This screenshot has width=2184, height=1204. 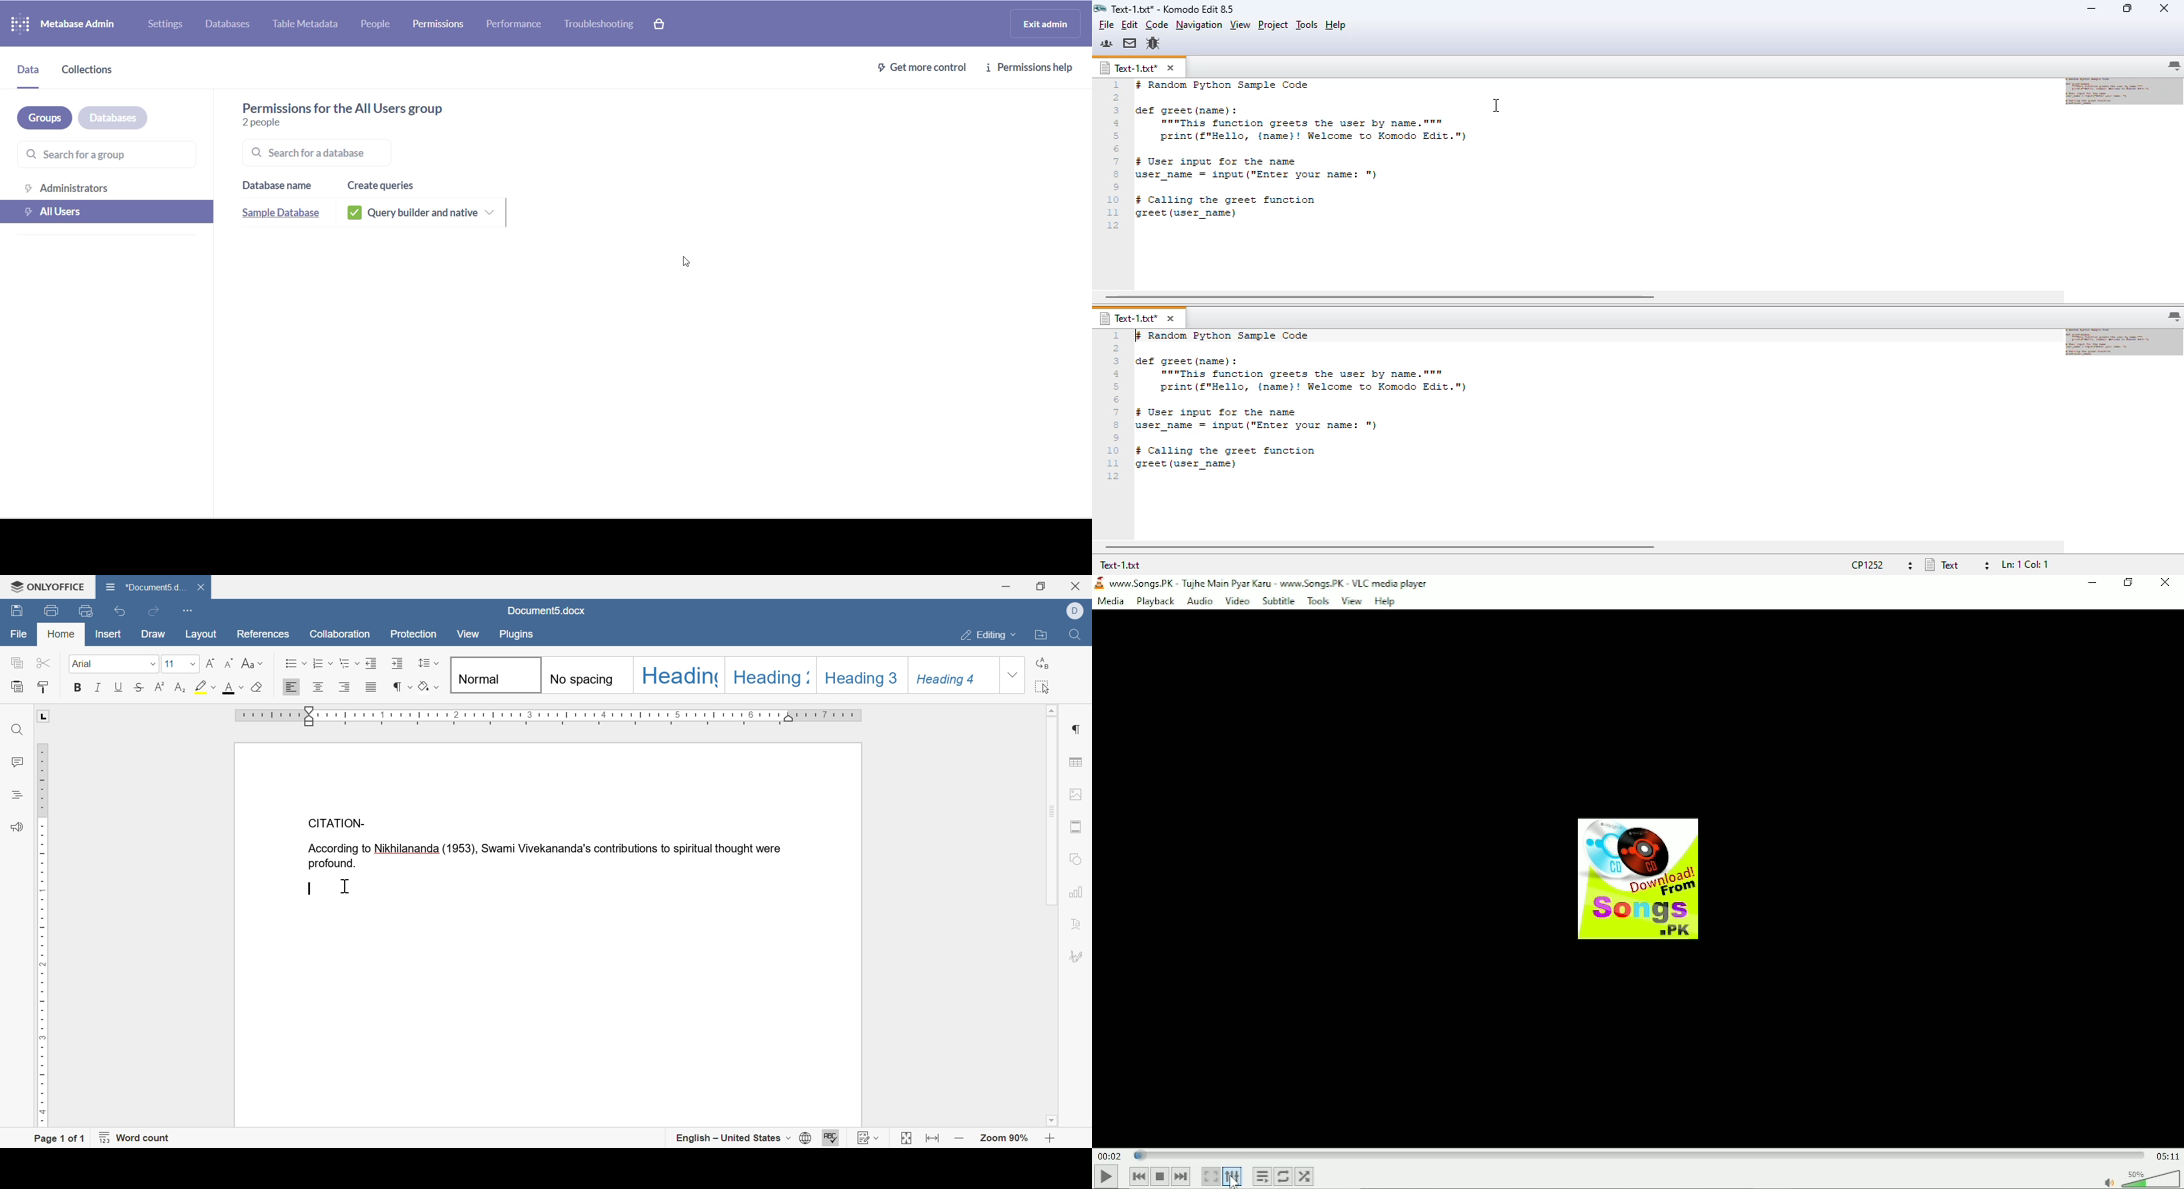 What do you see at coordinates (44, 936) in the screenshot?
I see `ruler` at bounding box center [44, 936].